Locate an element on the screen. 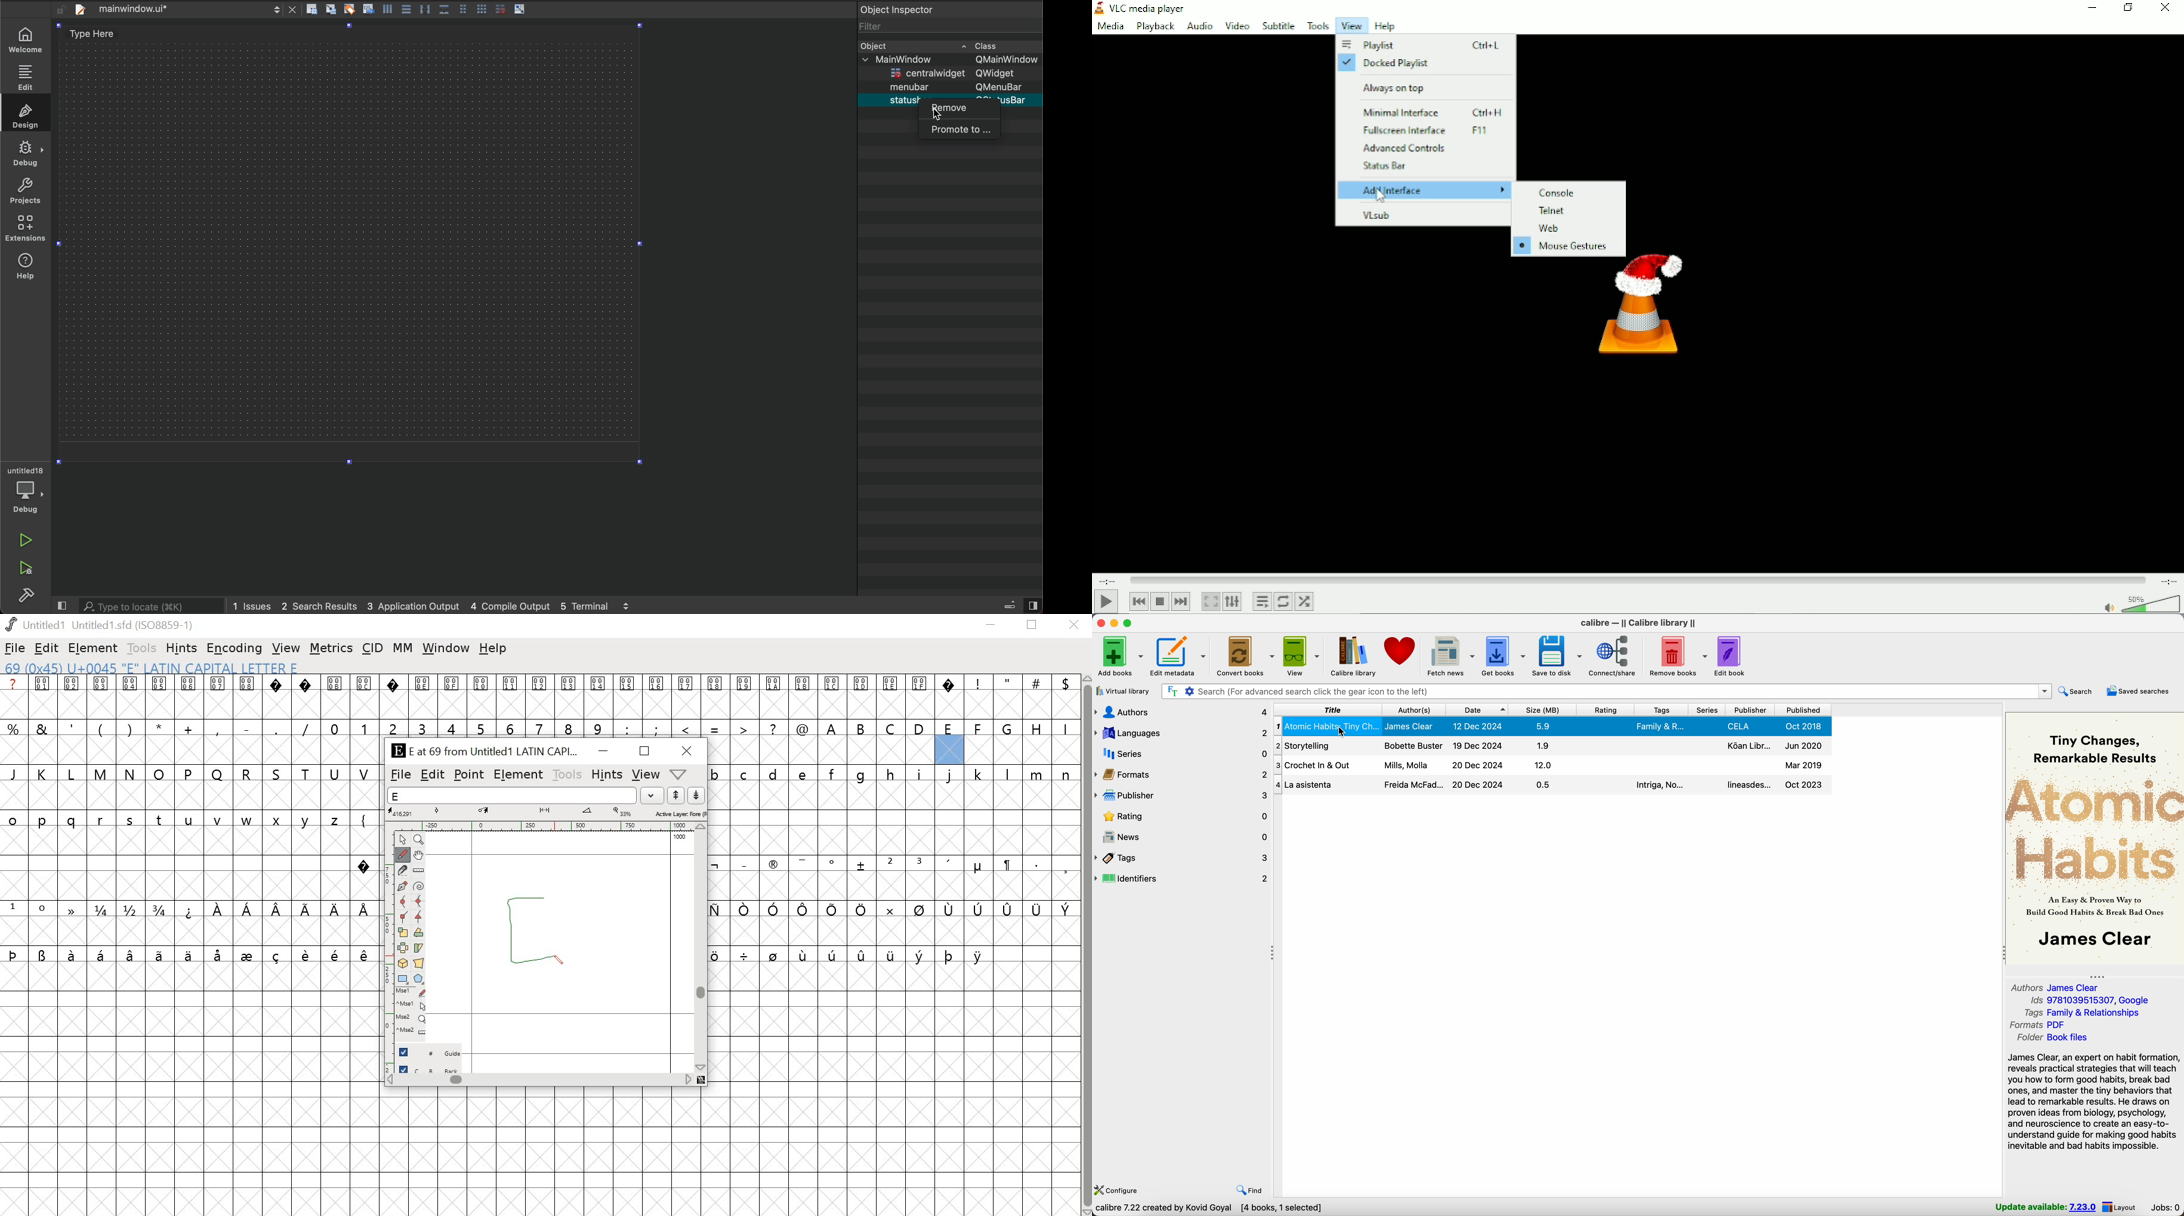  Docked playlist is located at coordinates (1423, 64).